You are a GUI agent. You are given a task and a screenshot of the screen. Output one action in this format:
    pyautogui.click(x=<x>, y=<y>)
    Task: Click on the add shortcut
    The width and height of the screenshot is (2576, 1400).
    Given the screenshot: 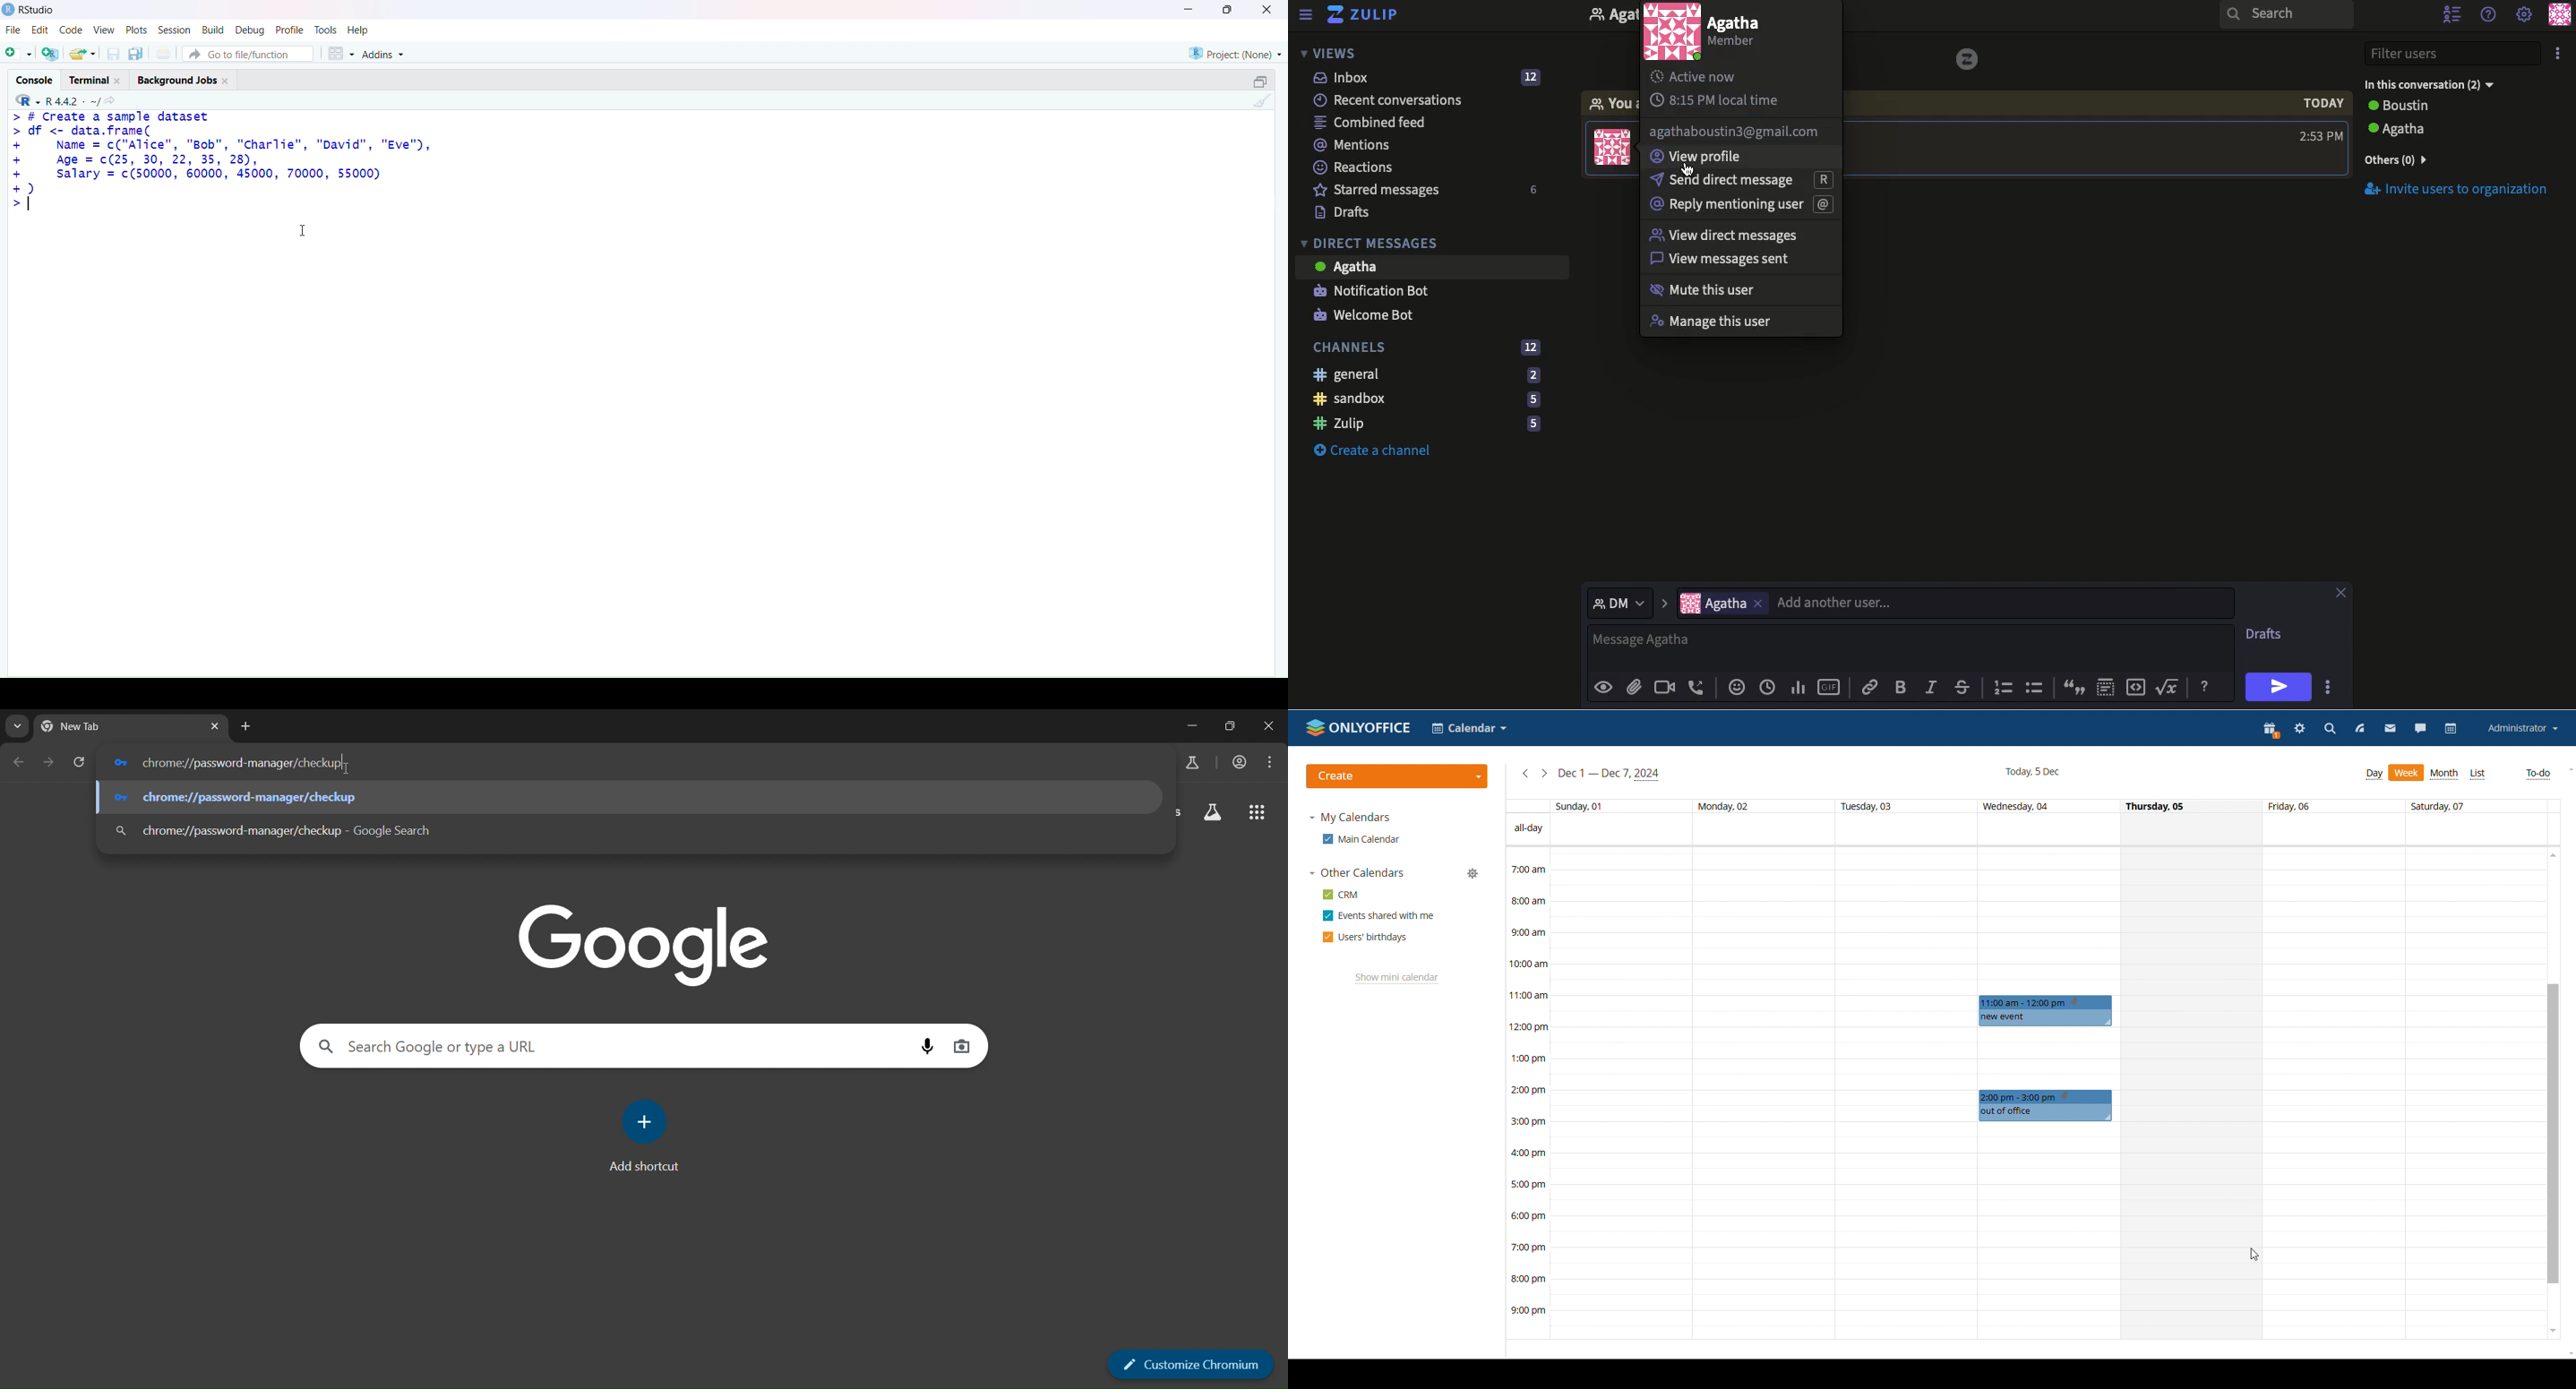 What is the action you would take?
    pyautogui.click(x=649, y=1135)
    